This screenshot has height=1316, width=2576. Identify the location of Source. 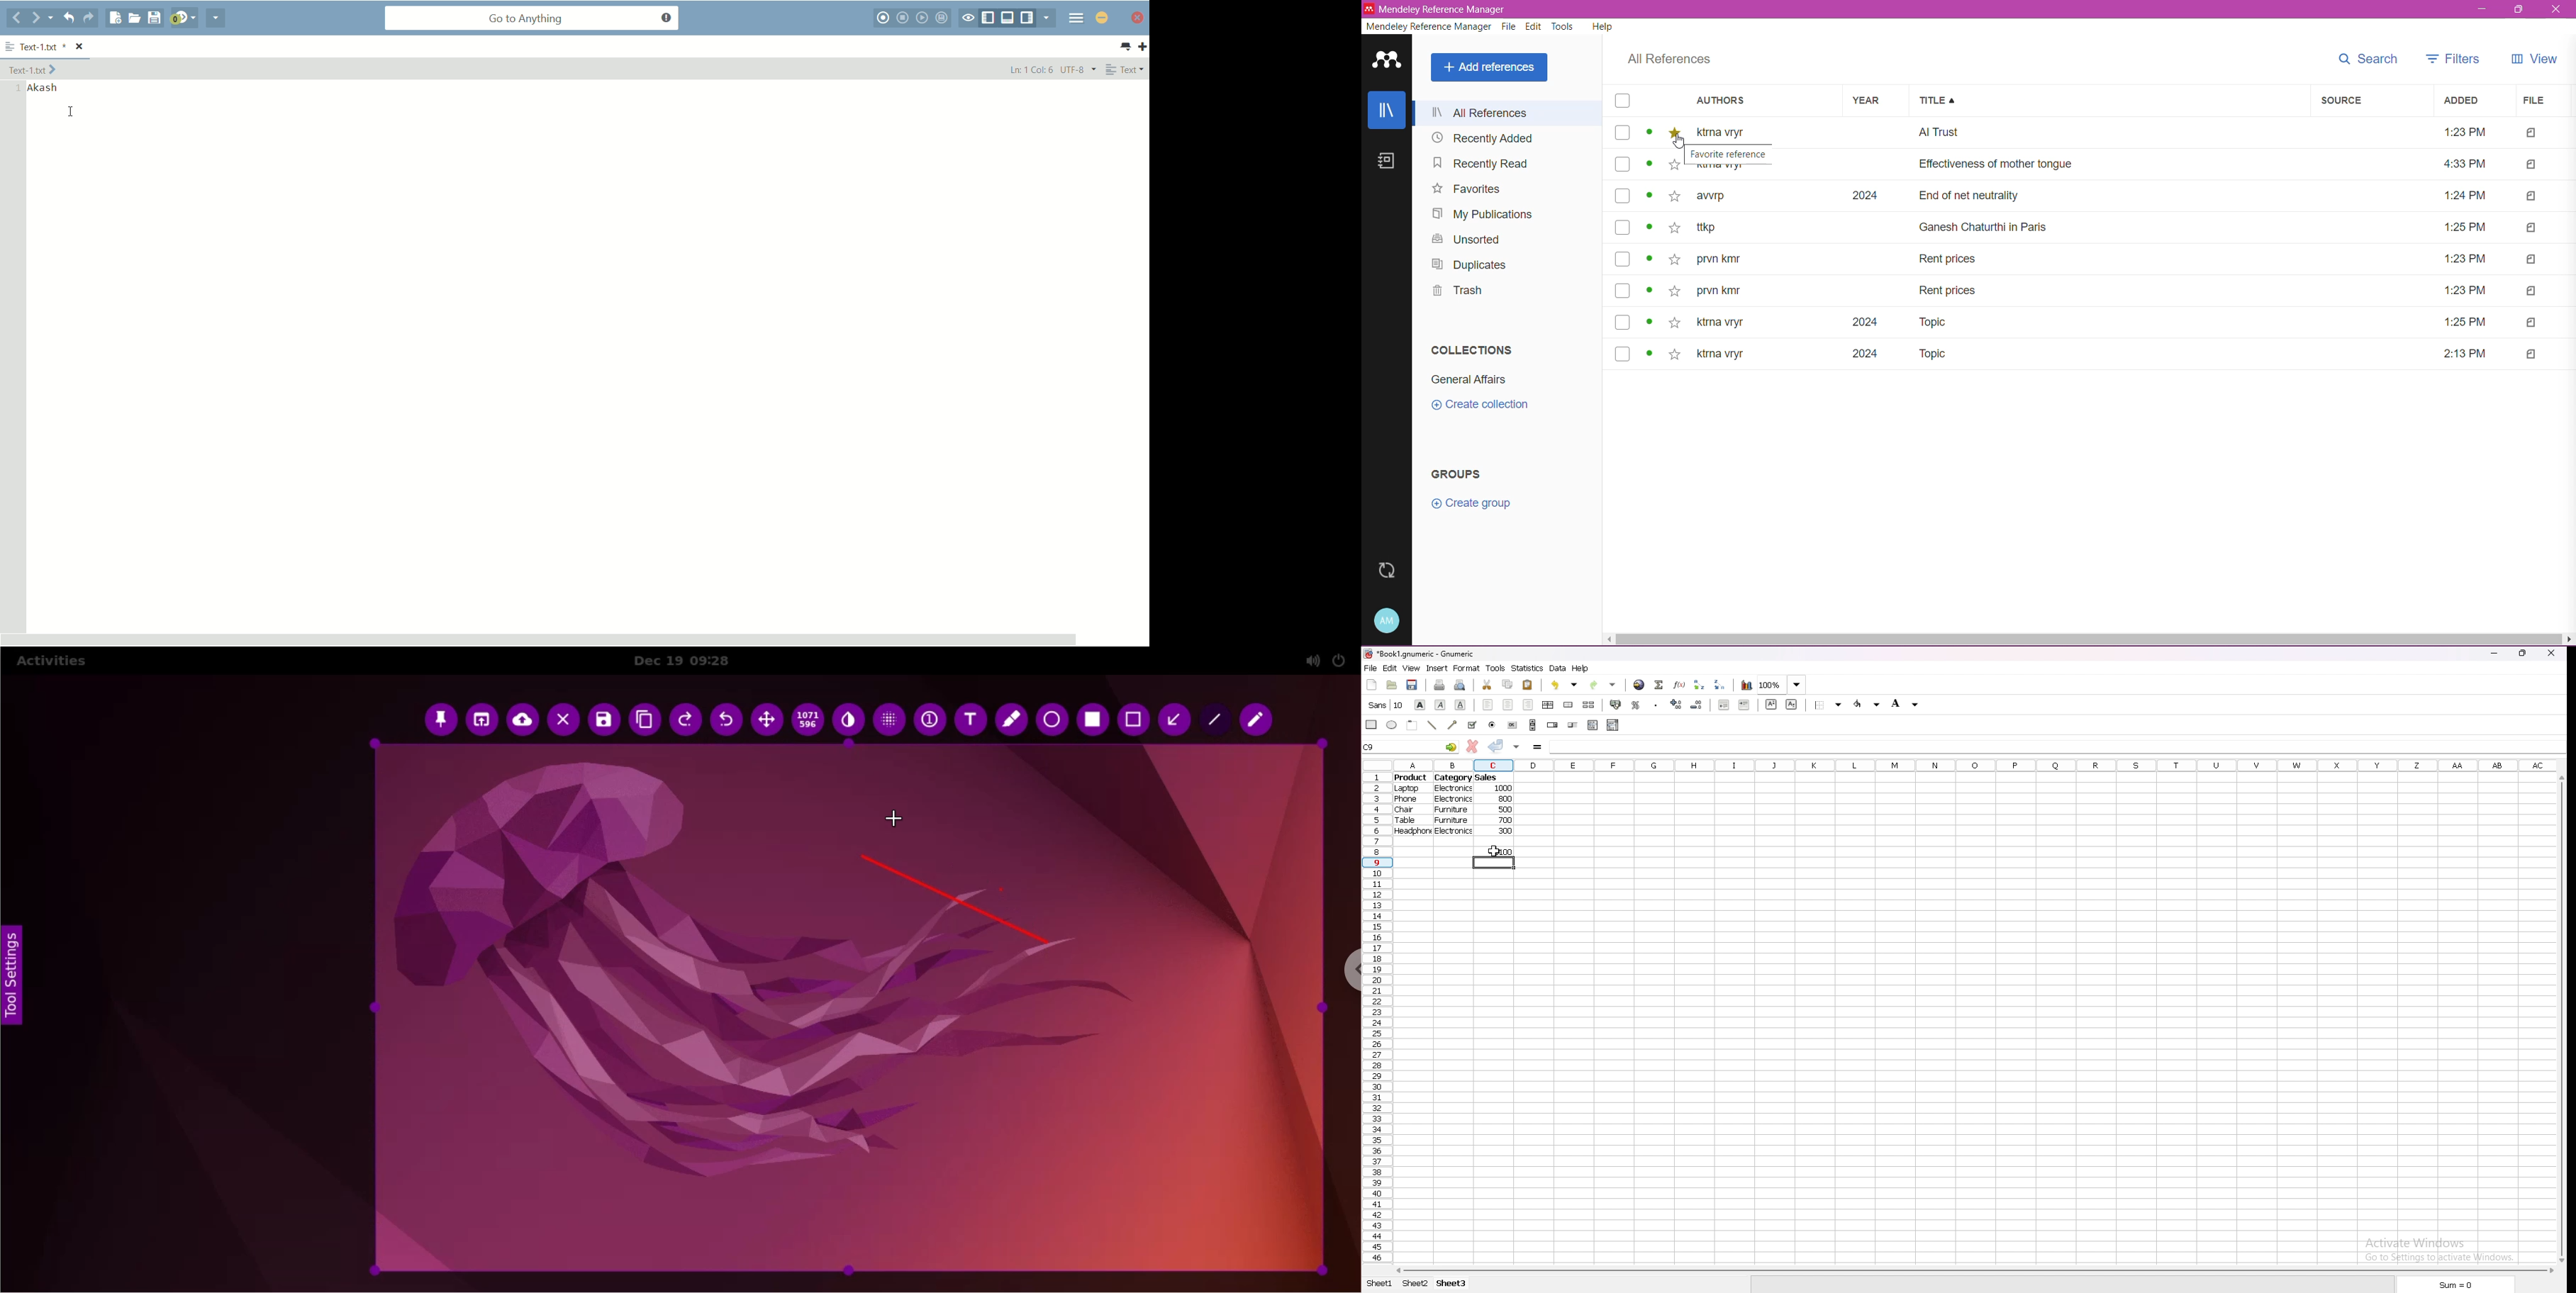
(2373, 101).